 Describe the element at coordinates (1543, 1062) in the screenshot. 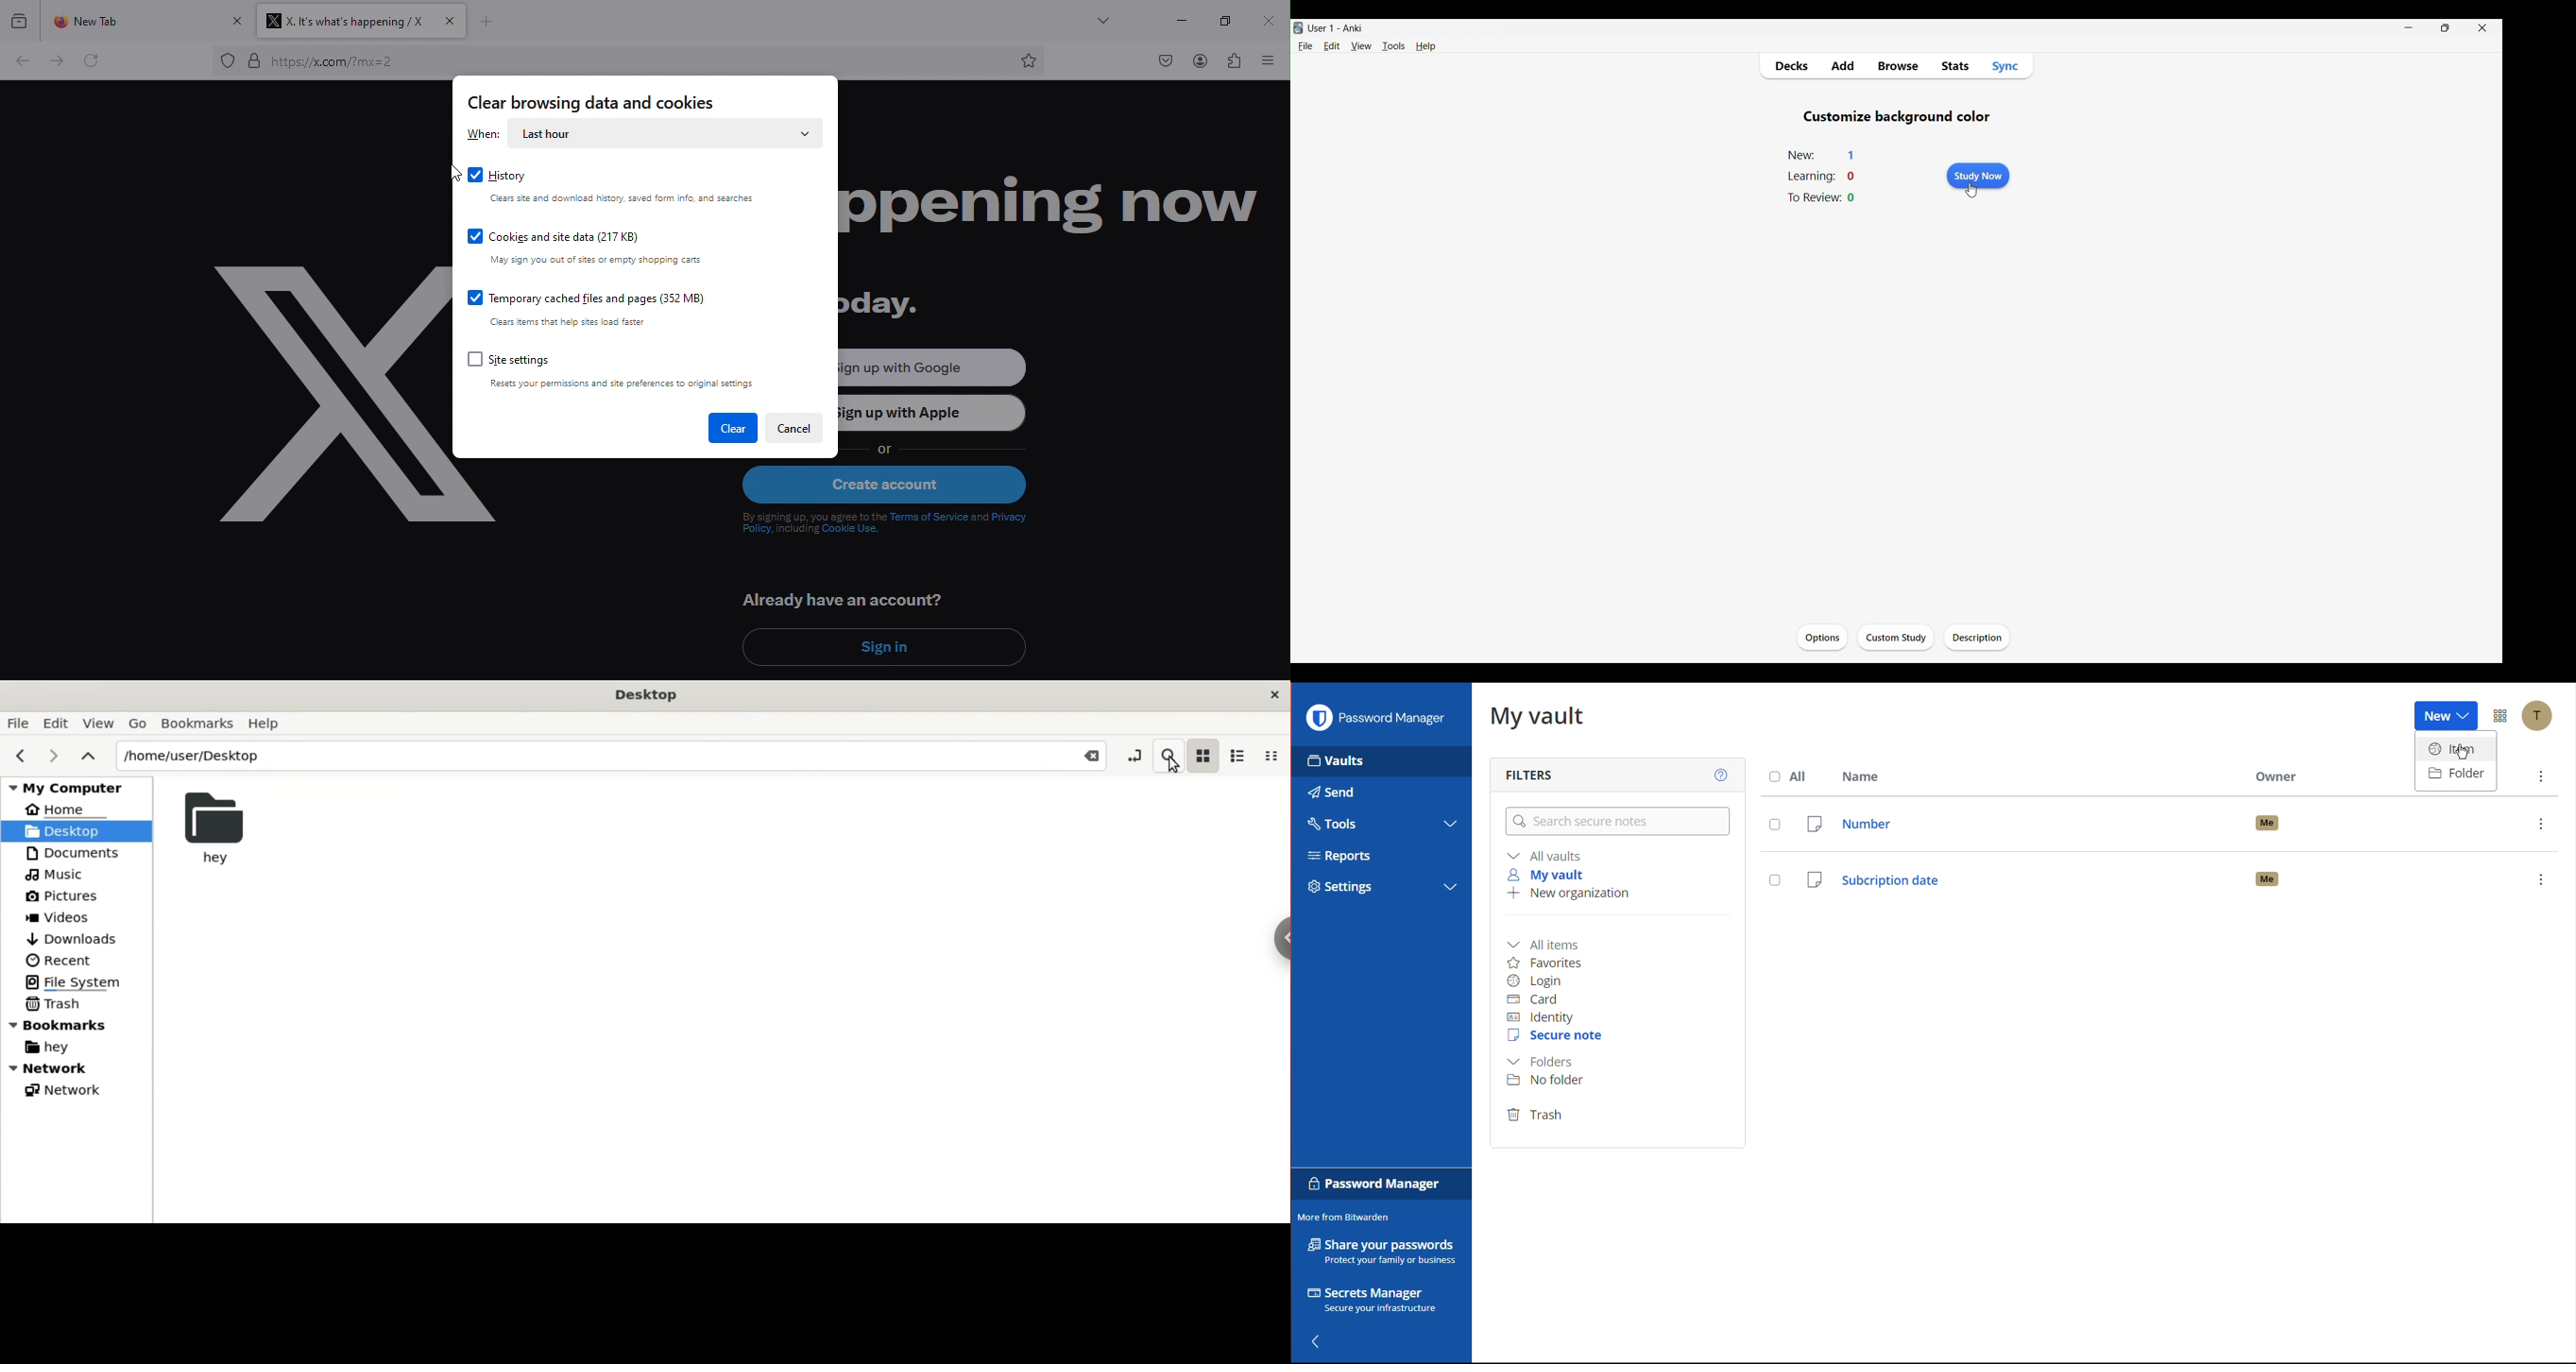

I see `Folders` at that location.